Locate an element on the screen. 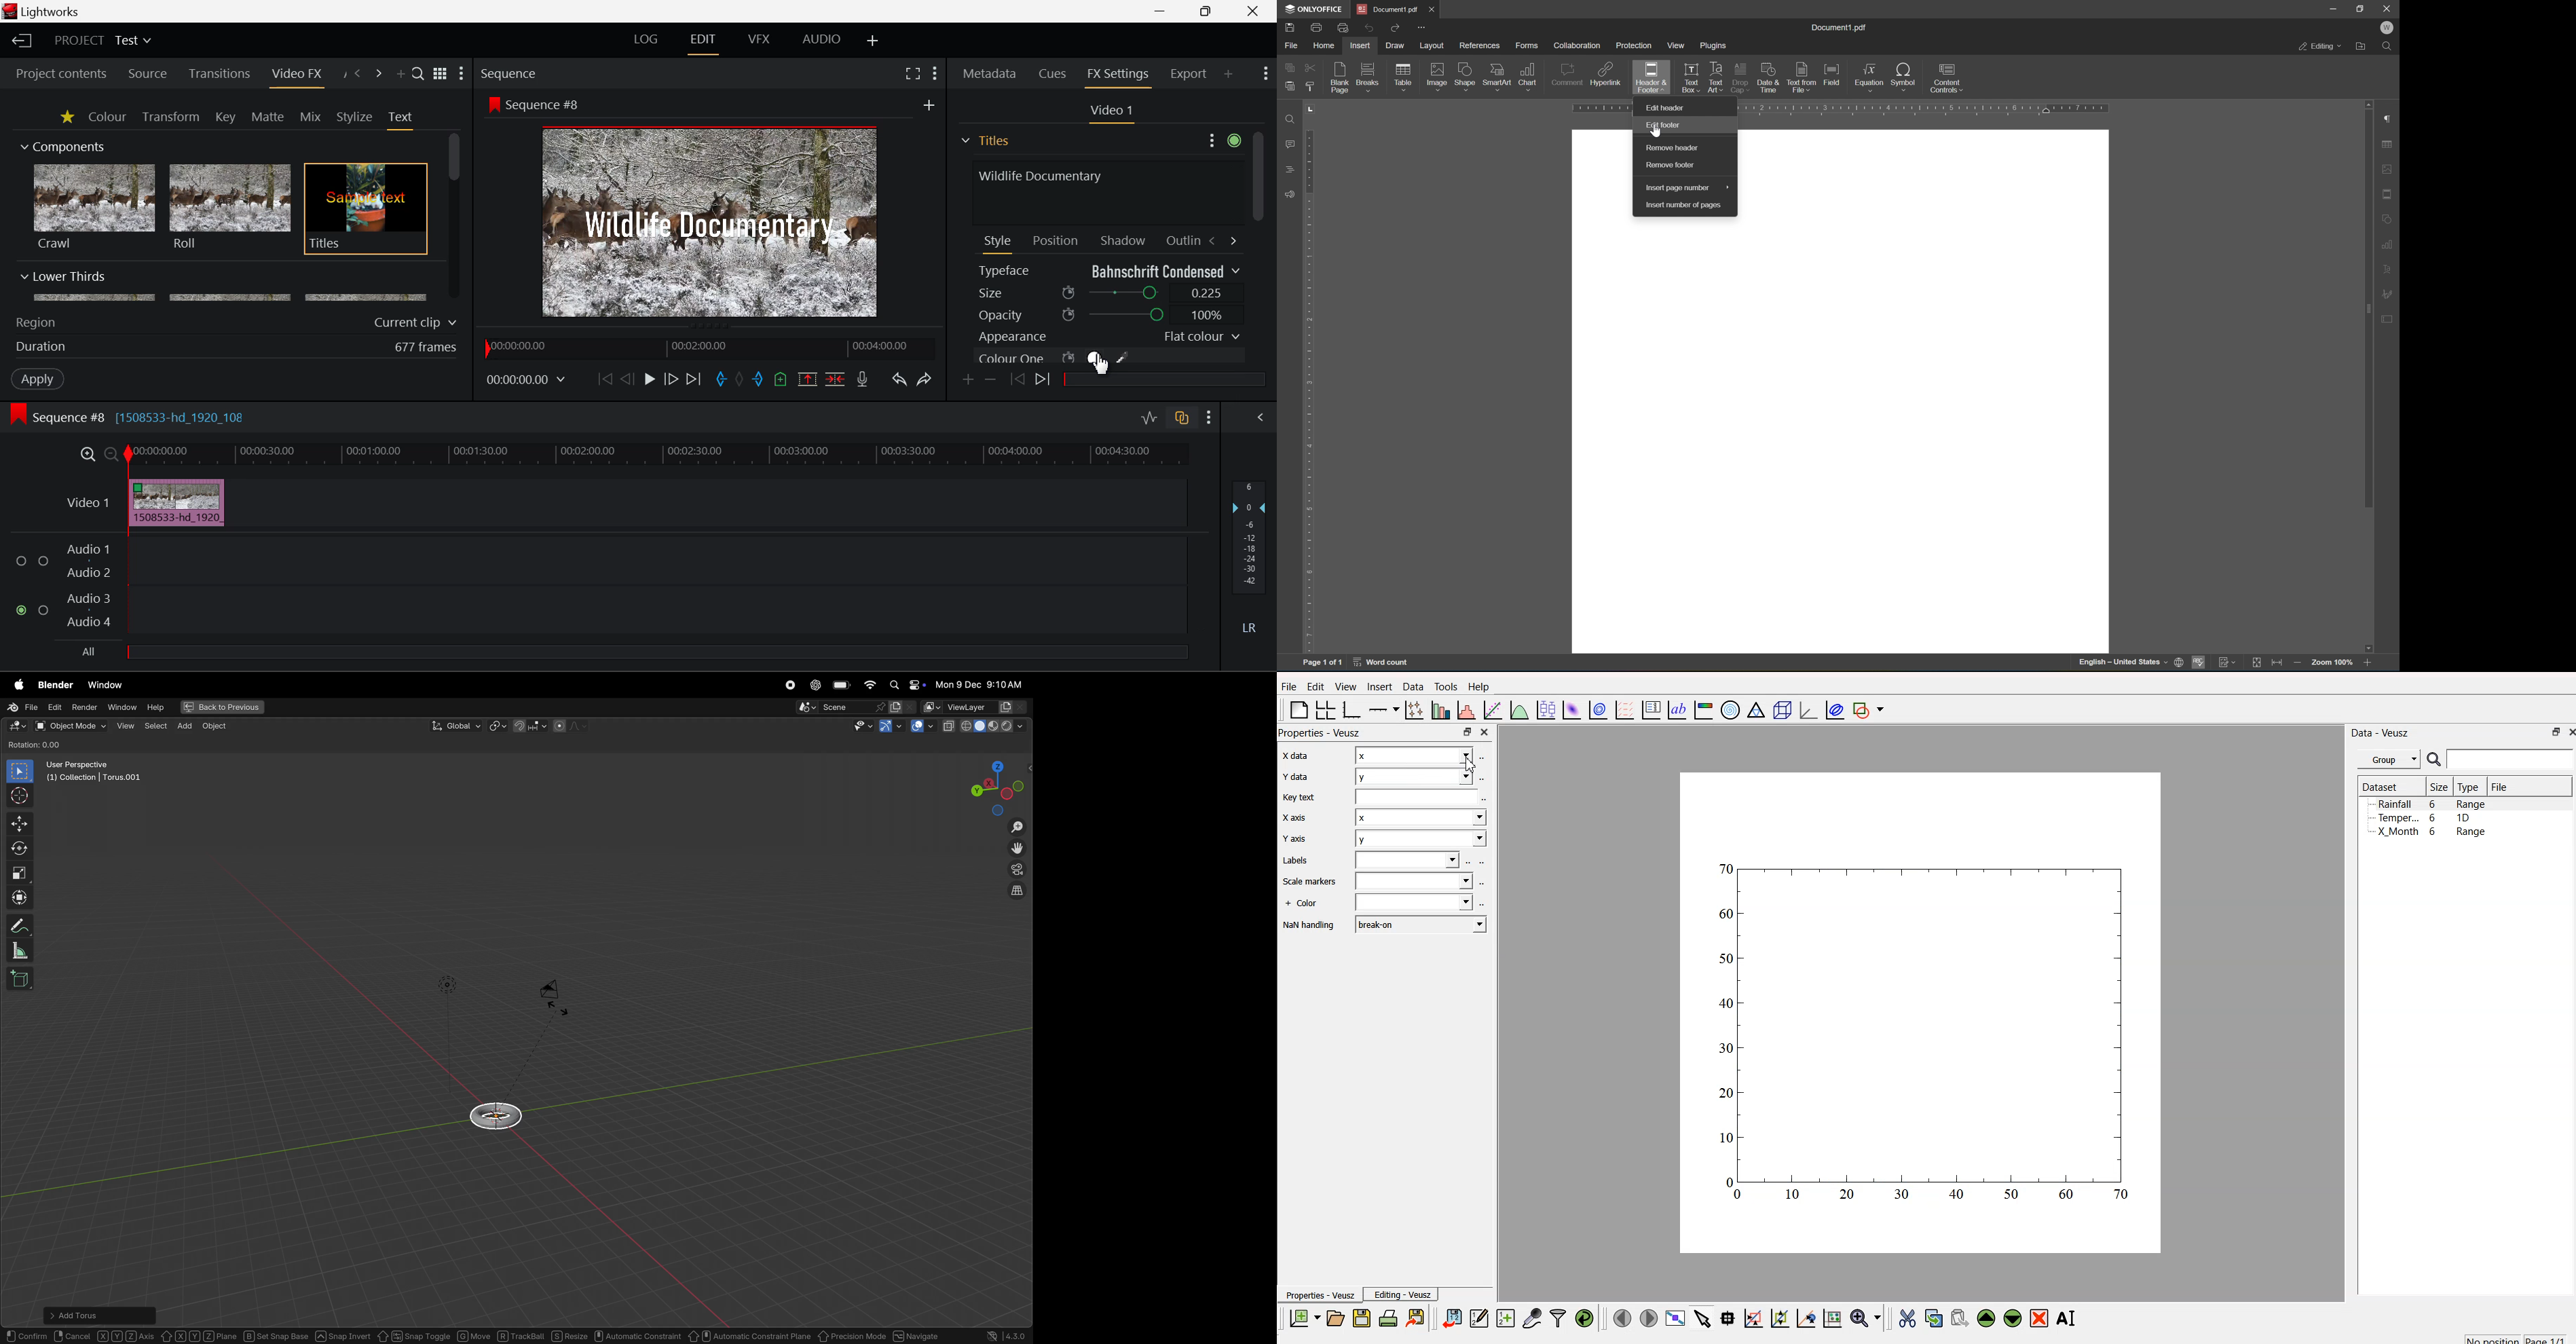 The width and height of the screenshot is (2576, 1344). find is located at coordinates (2389, 47).